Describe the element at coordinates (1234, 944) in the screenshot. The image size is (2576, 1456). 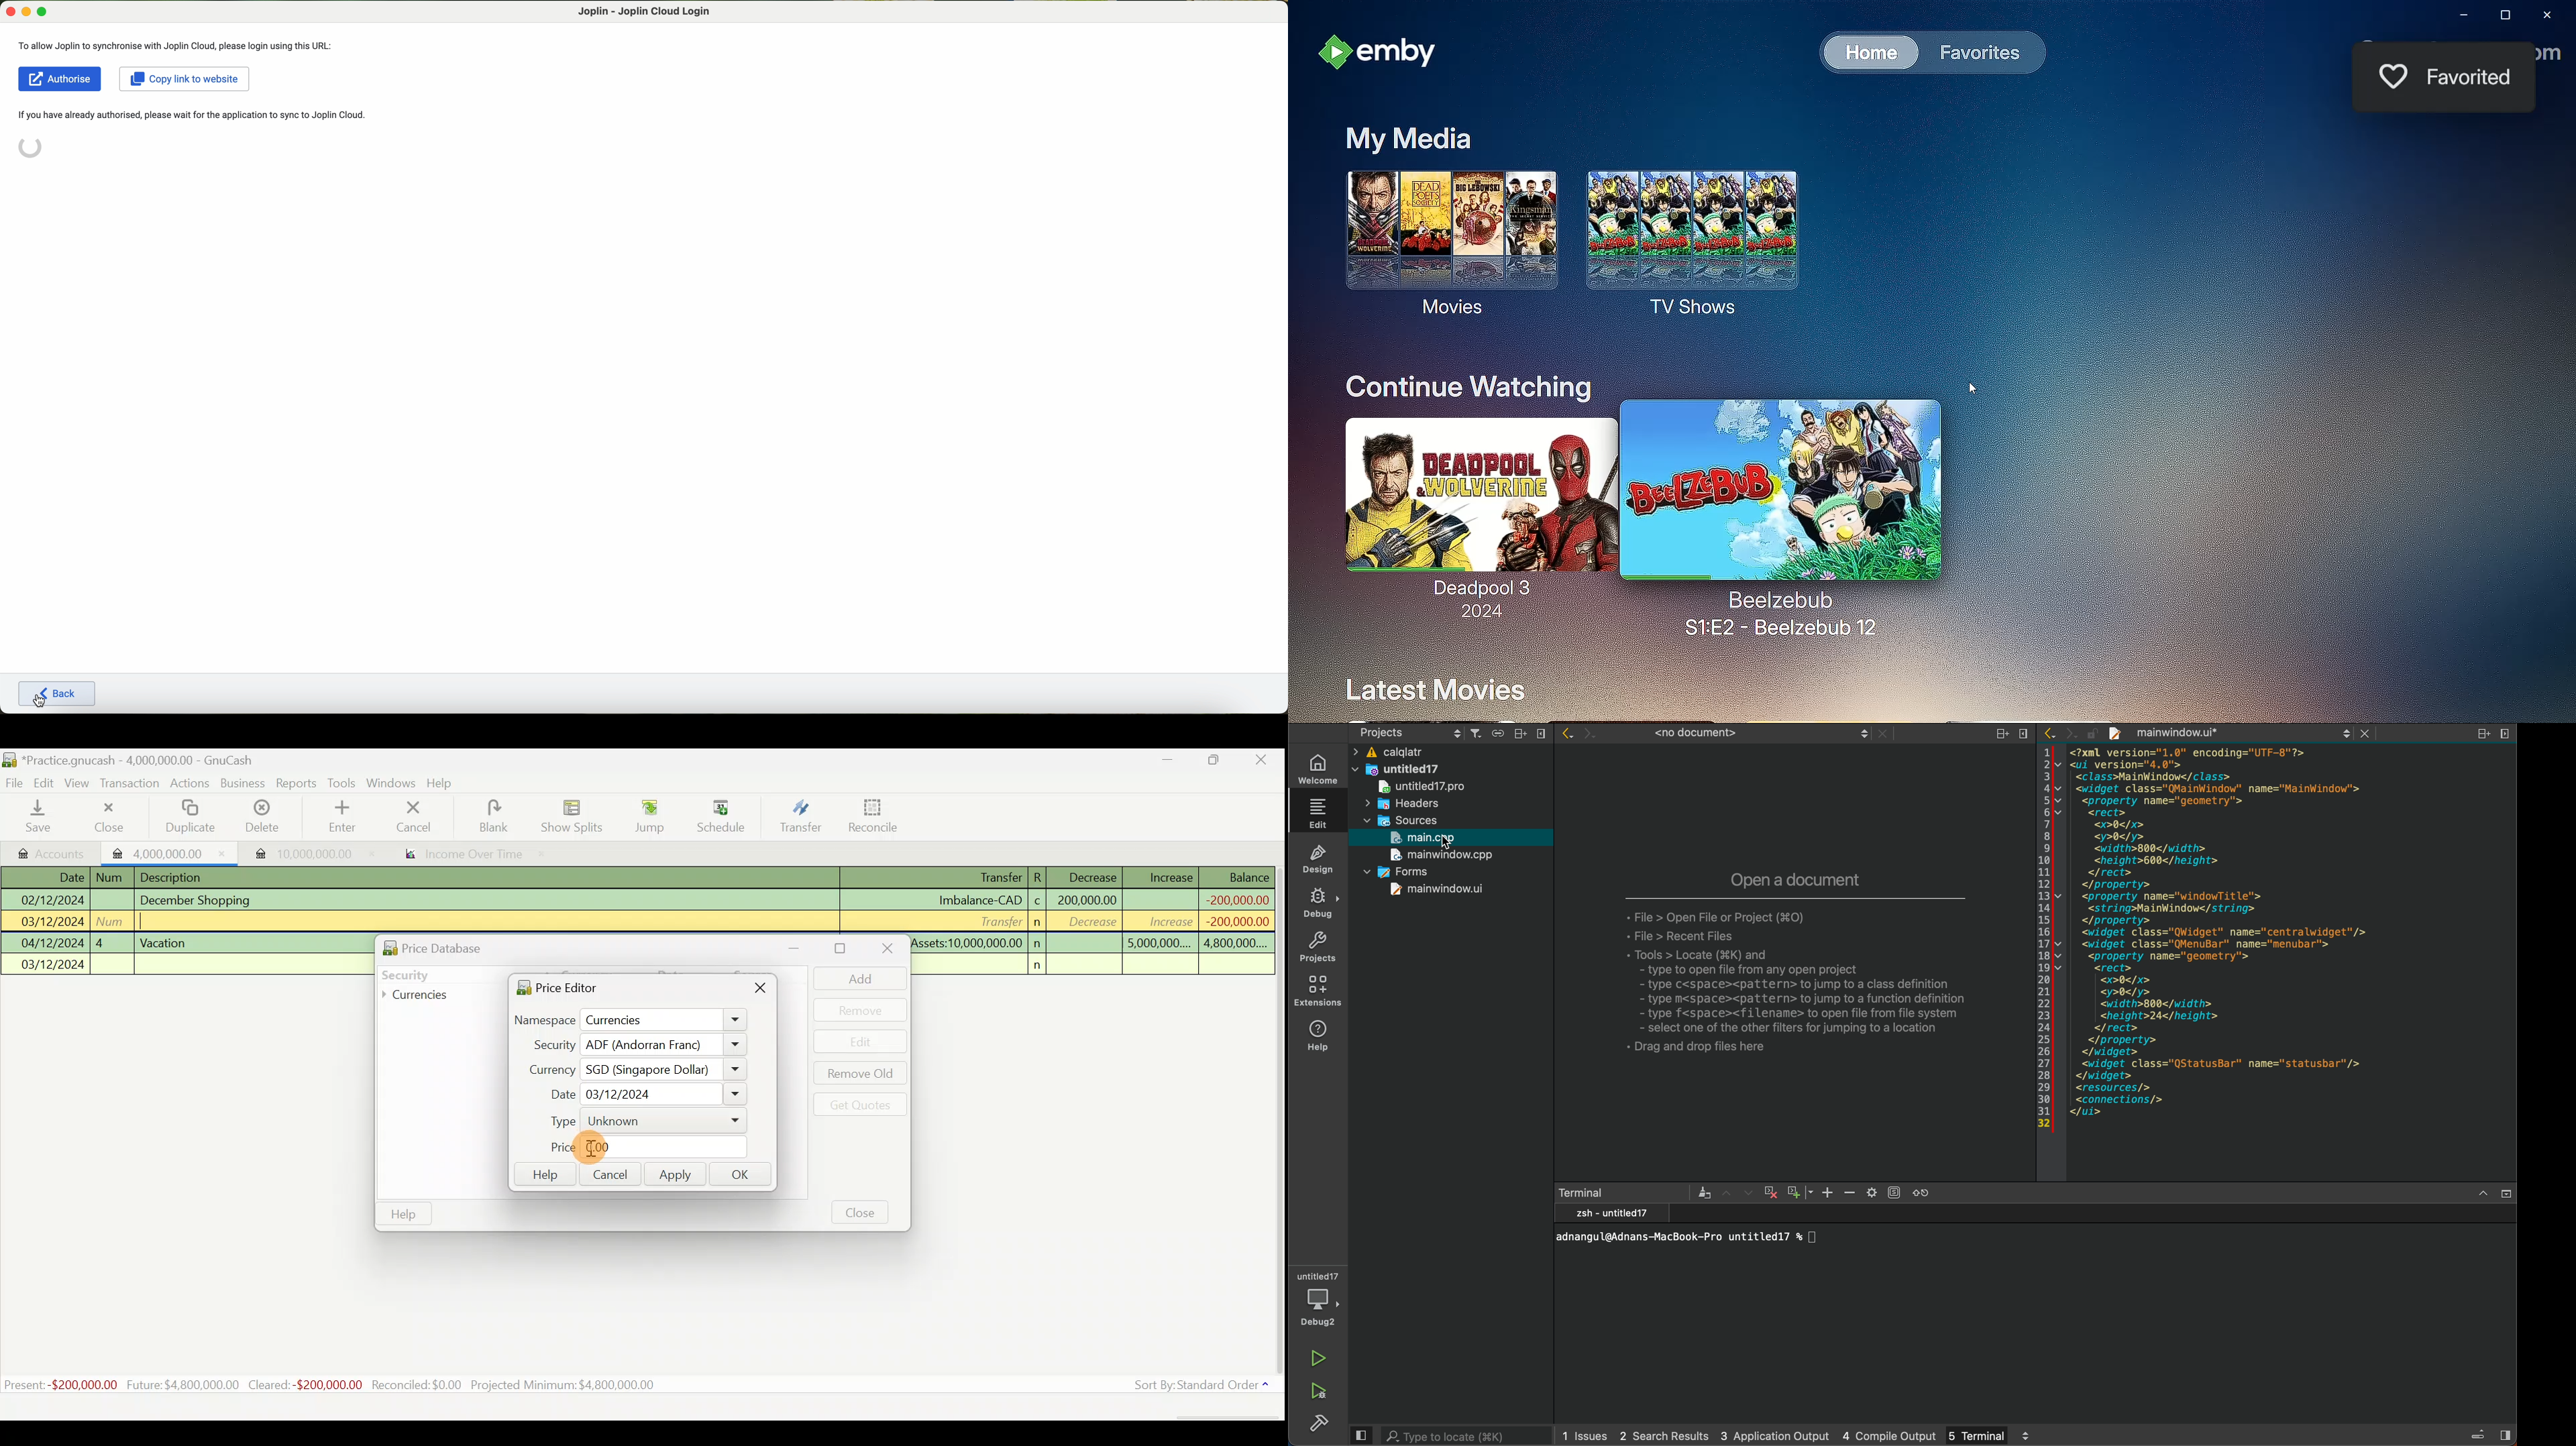
I see `4,800,000` at that location.